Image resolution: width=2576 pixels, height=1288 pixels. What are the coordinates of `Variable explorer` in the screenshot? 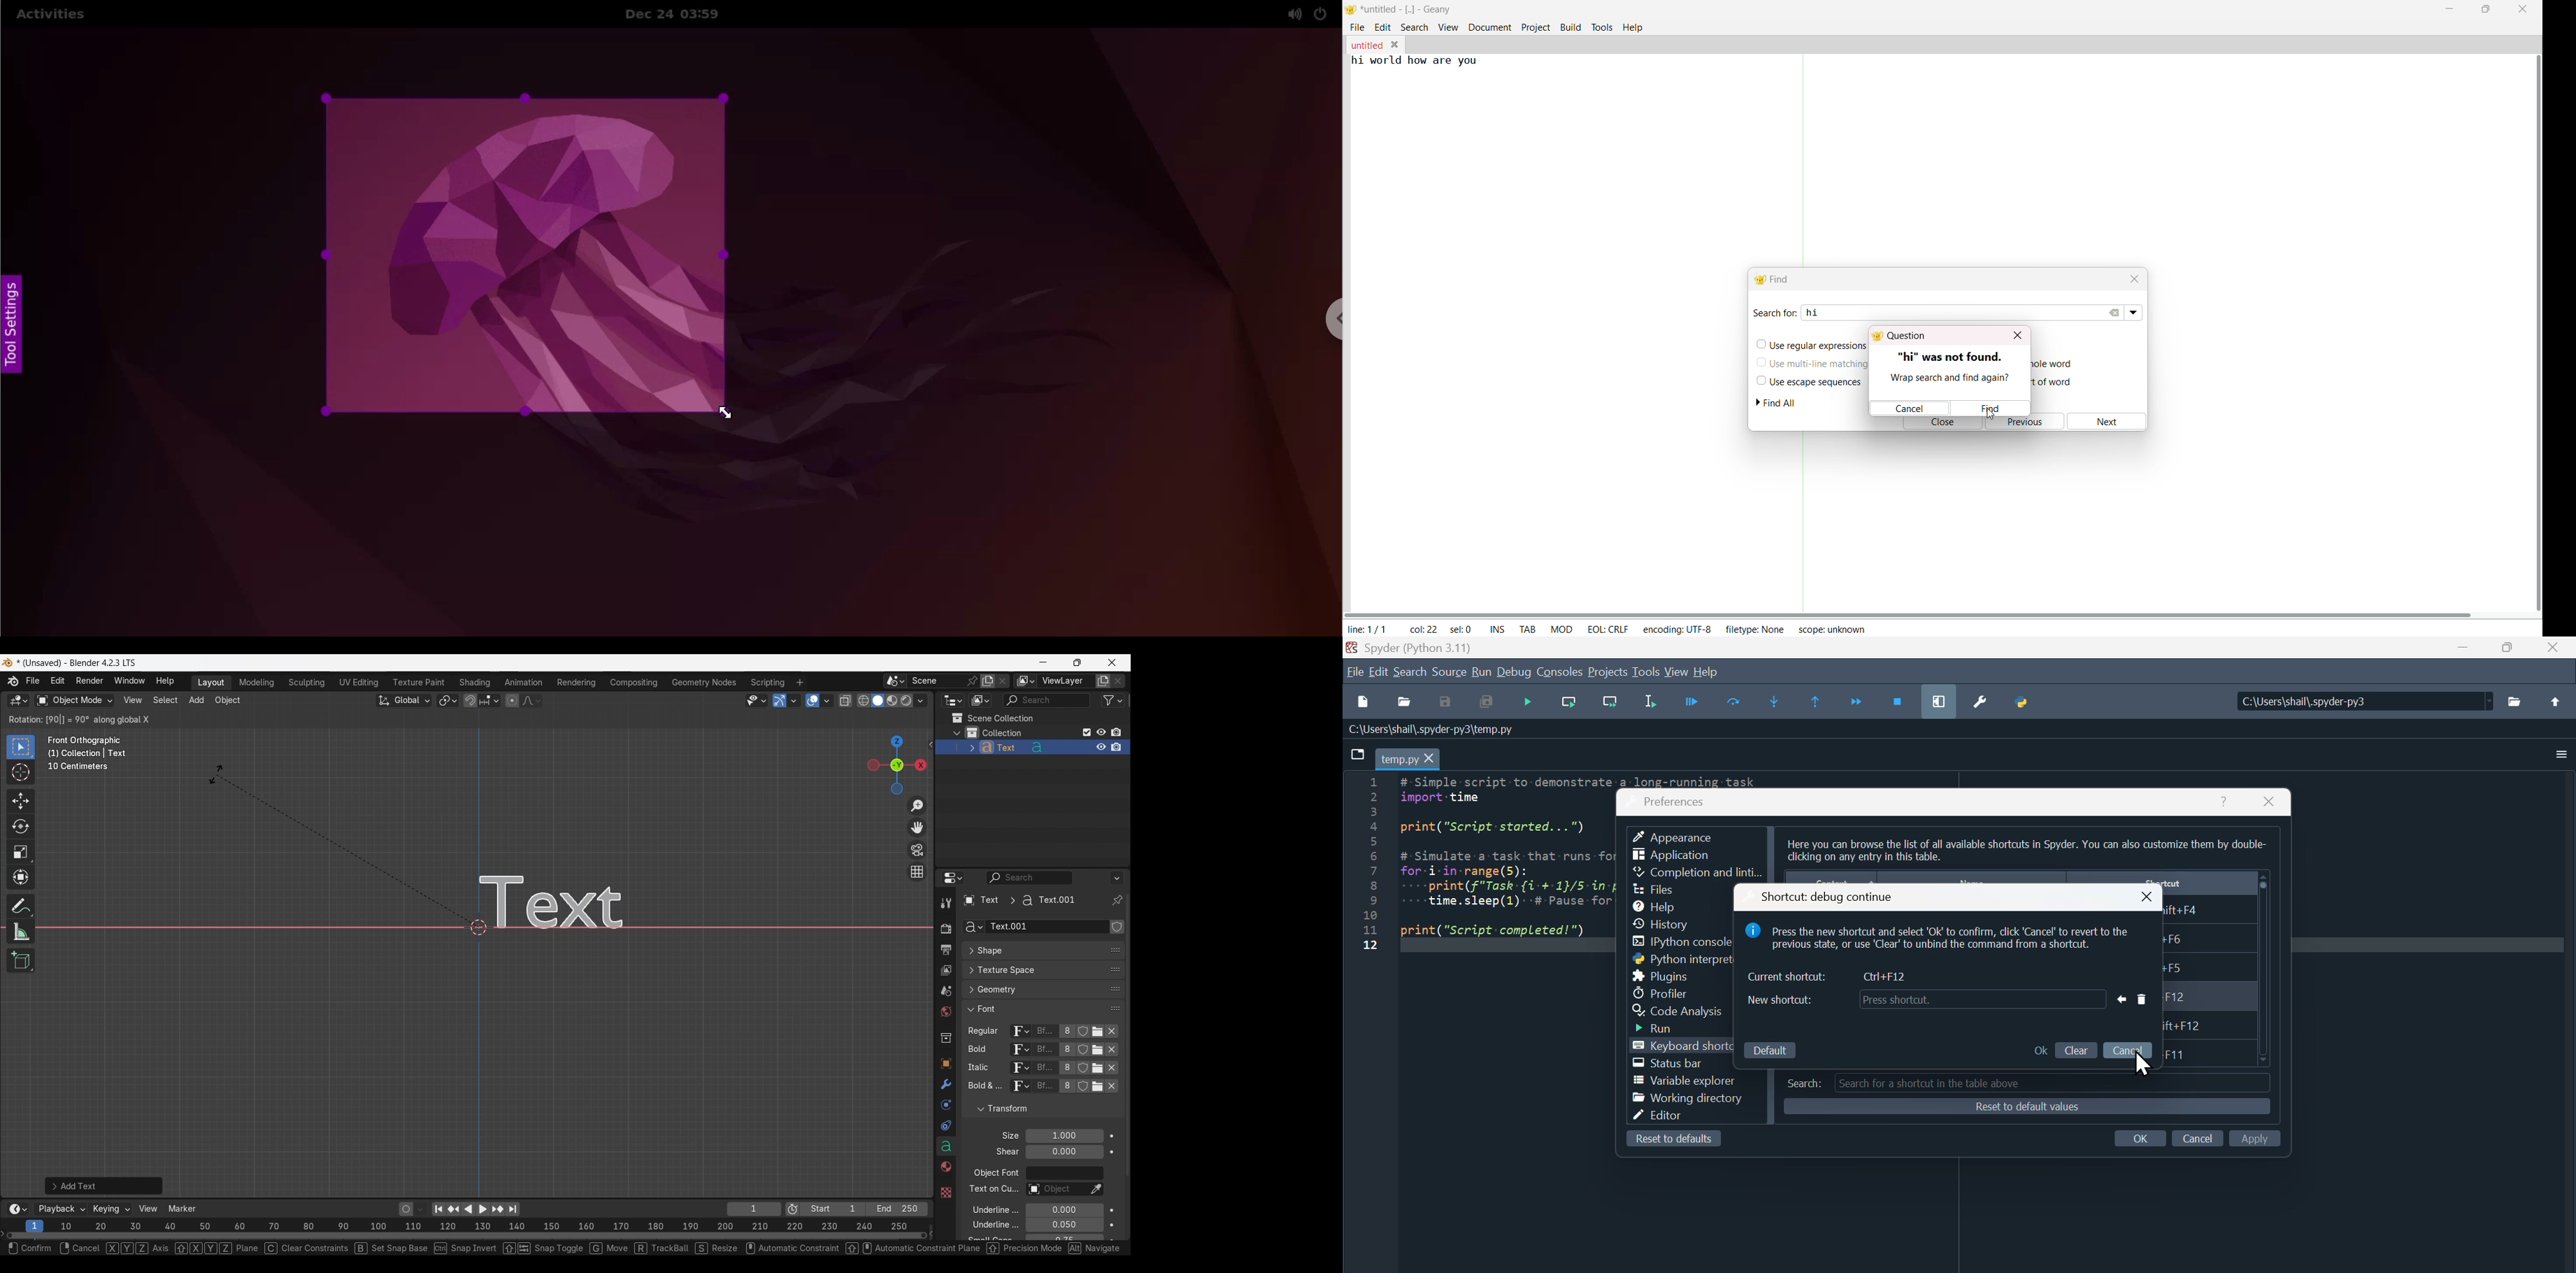 It's located at (1681, 1082).